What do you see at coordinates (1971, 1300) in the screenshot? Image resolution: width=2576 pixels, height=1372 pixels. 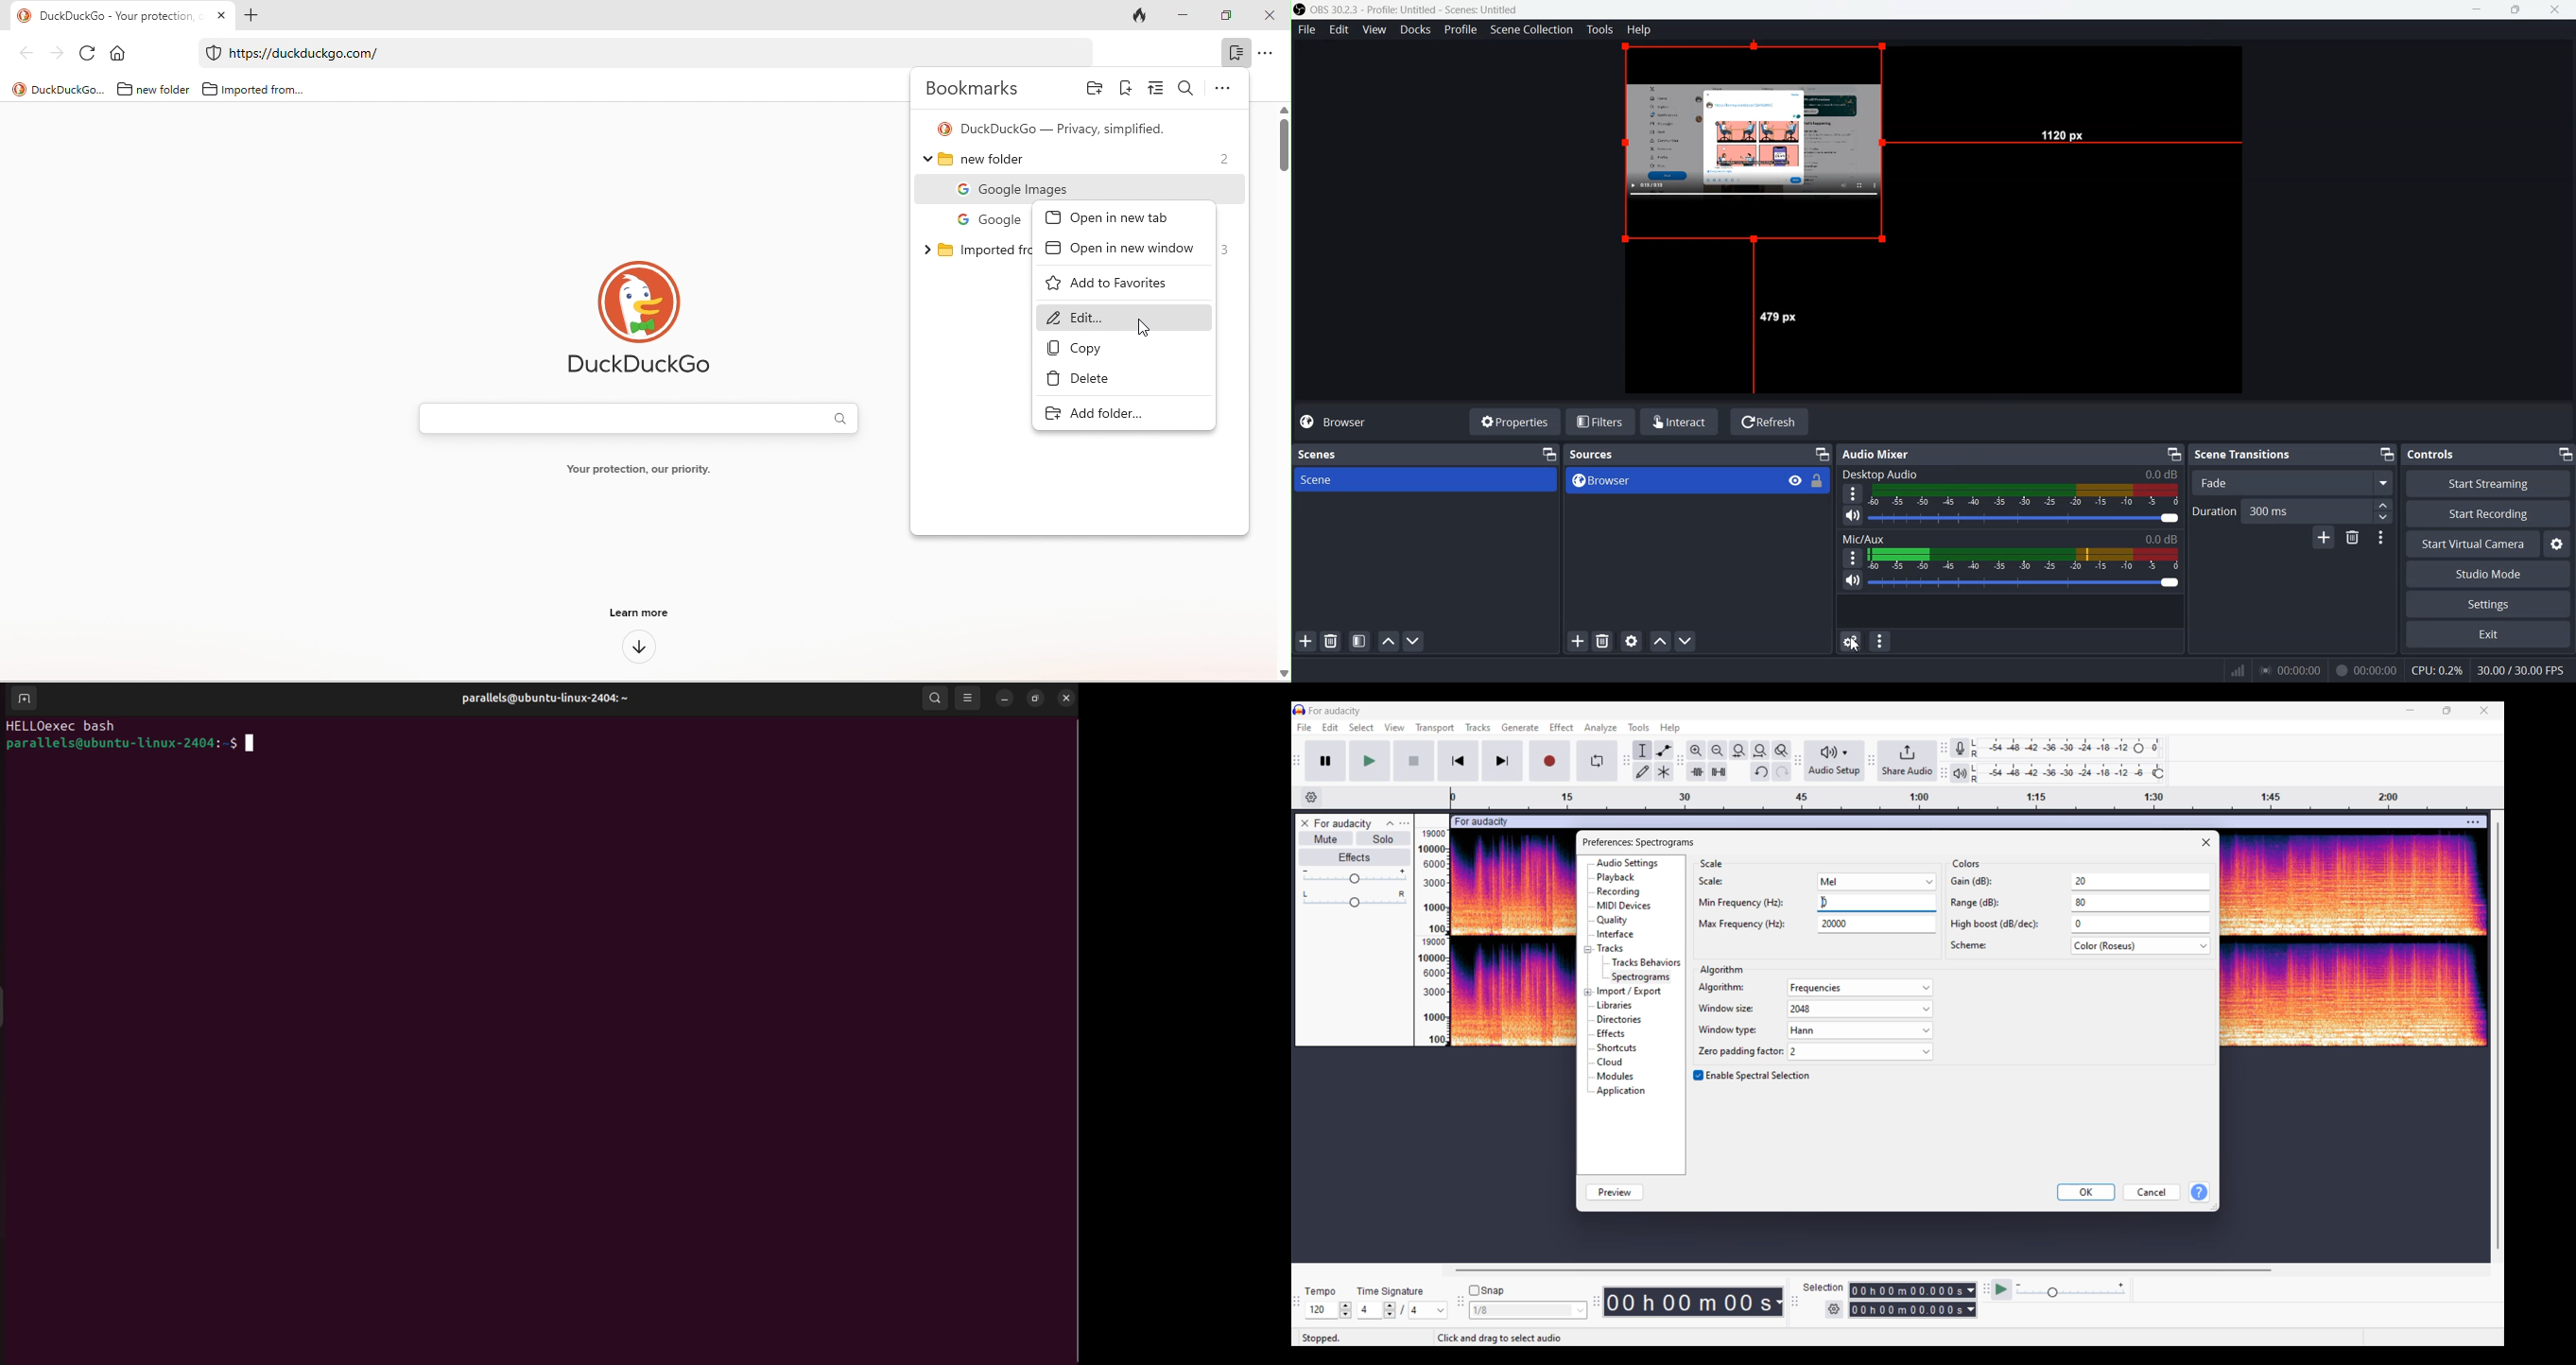 I see `Selection duration measurement` at bounding box center [1971, 1300].